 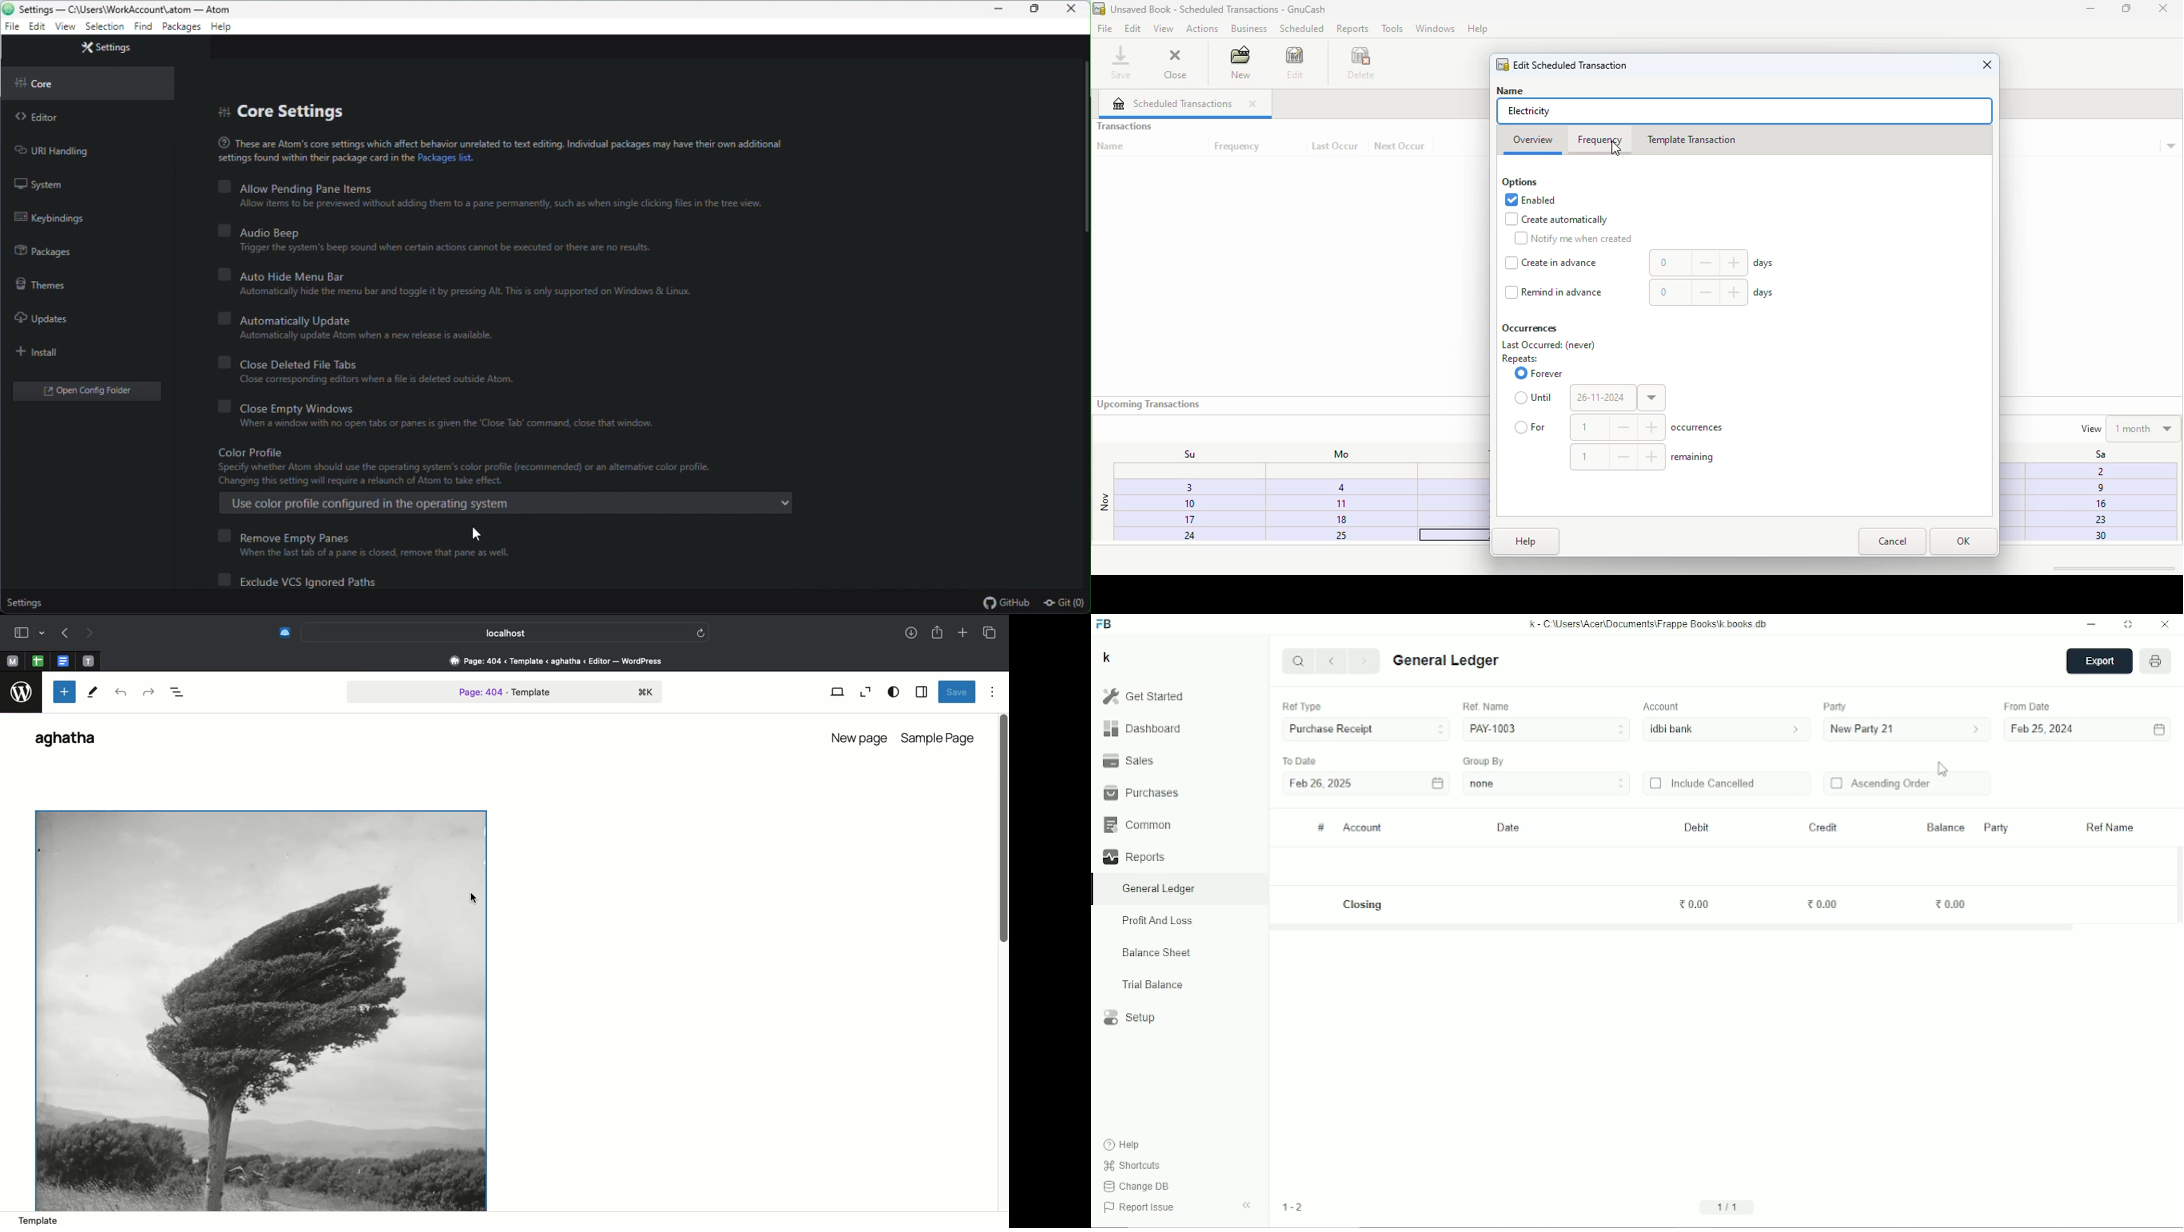 What do you see at coordinates (1137, 1186) in the screenshot?
I see `Change DB` at bounding box center [1137, 1186].